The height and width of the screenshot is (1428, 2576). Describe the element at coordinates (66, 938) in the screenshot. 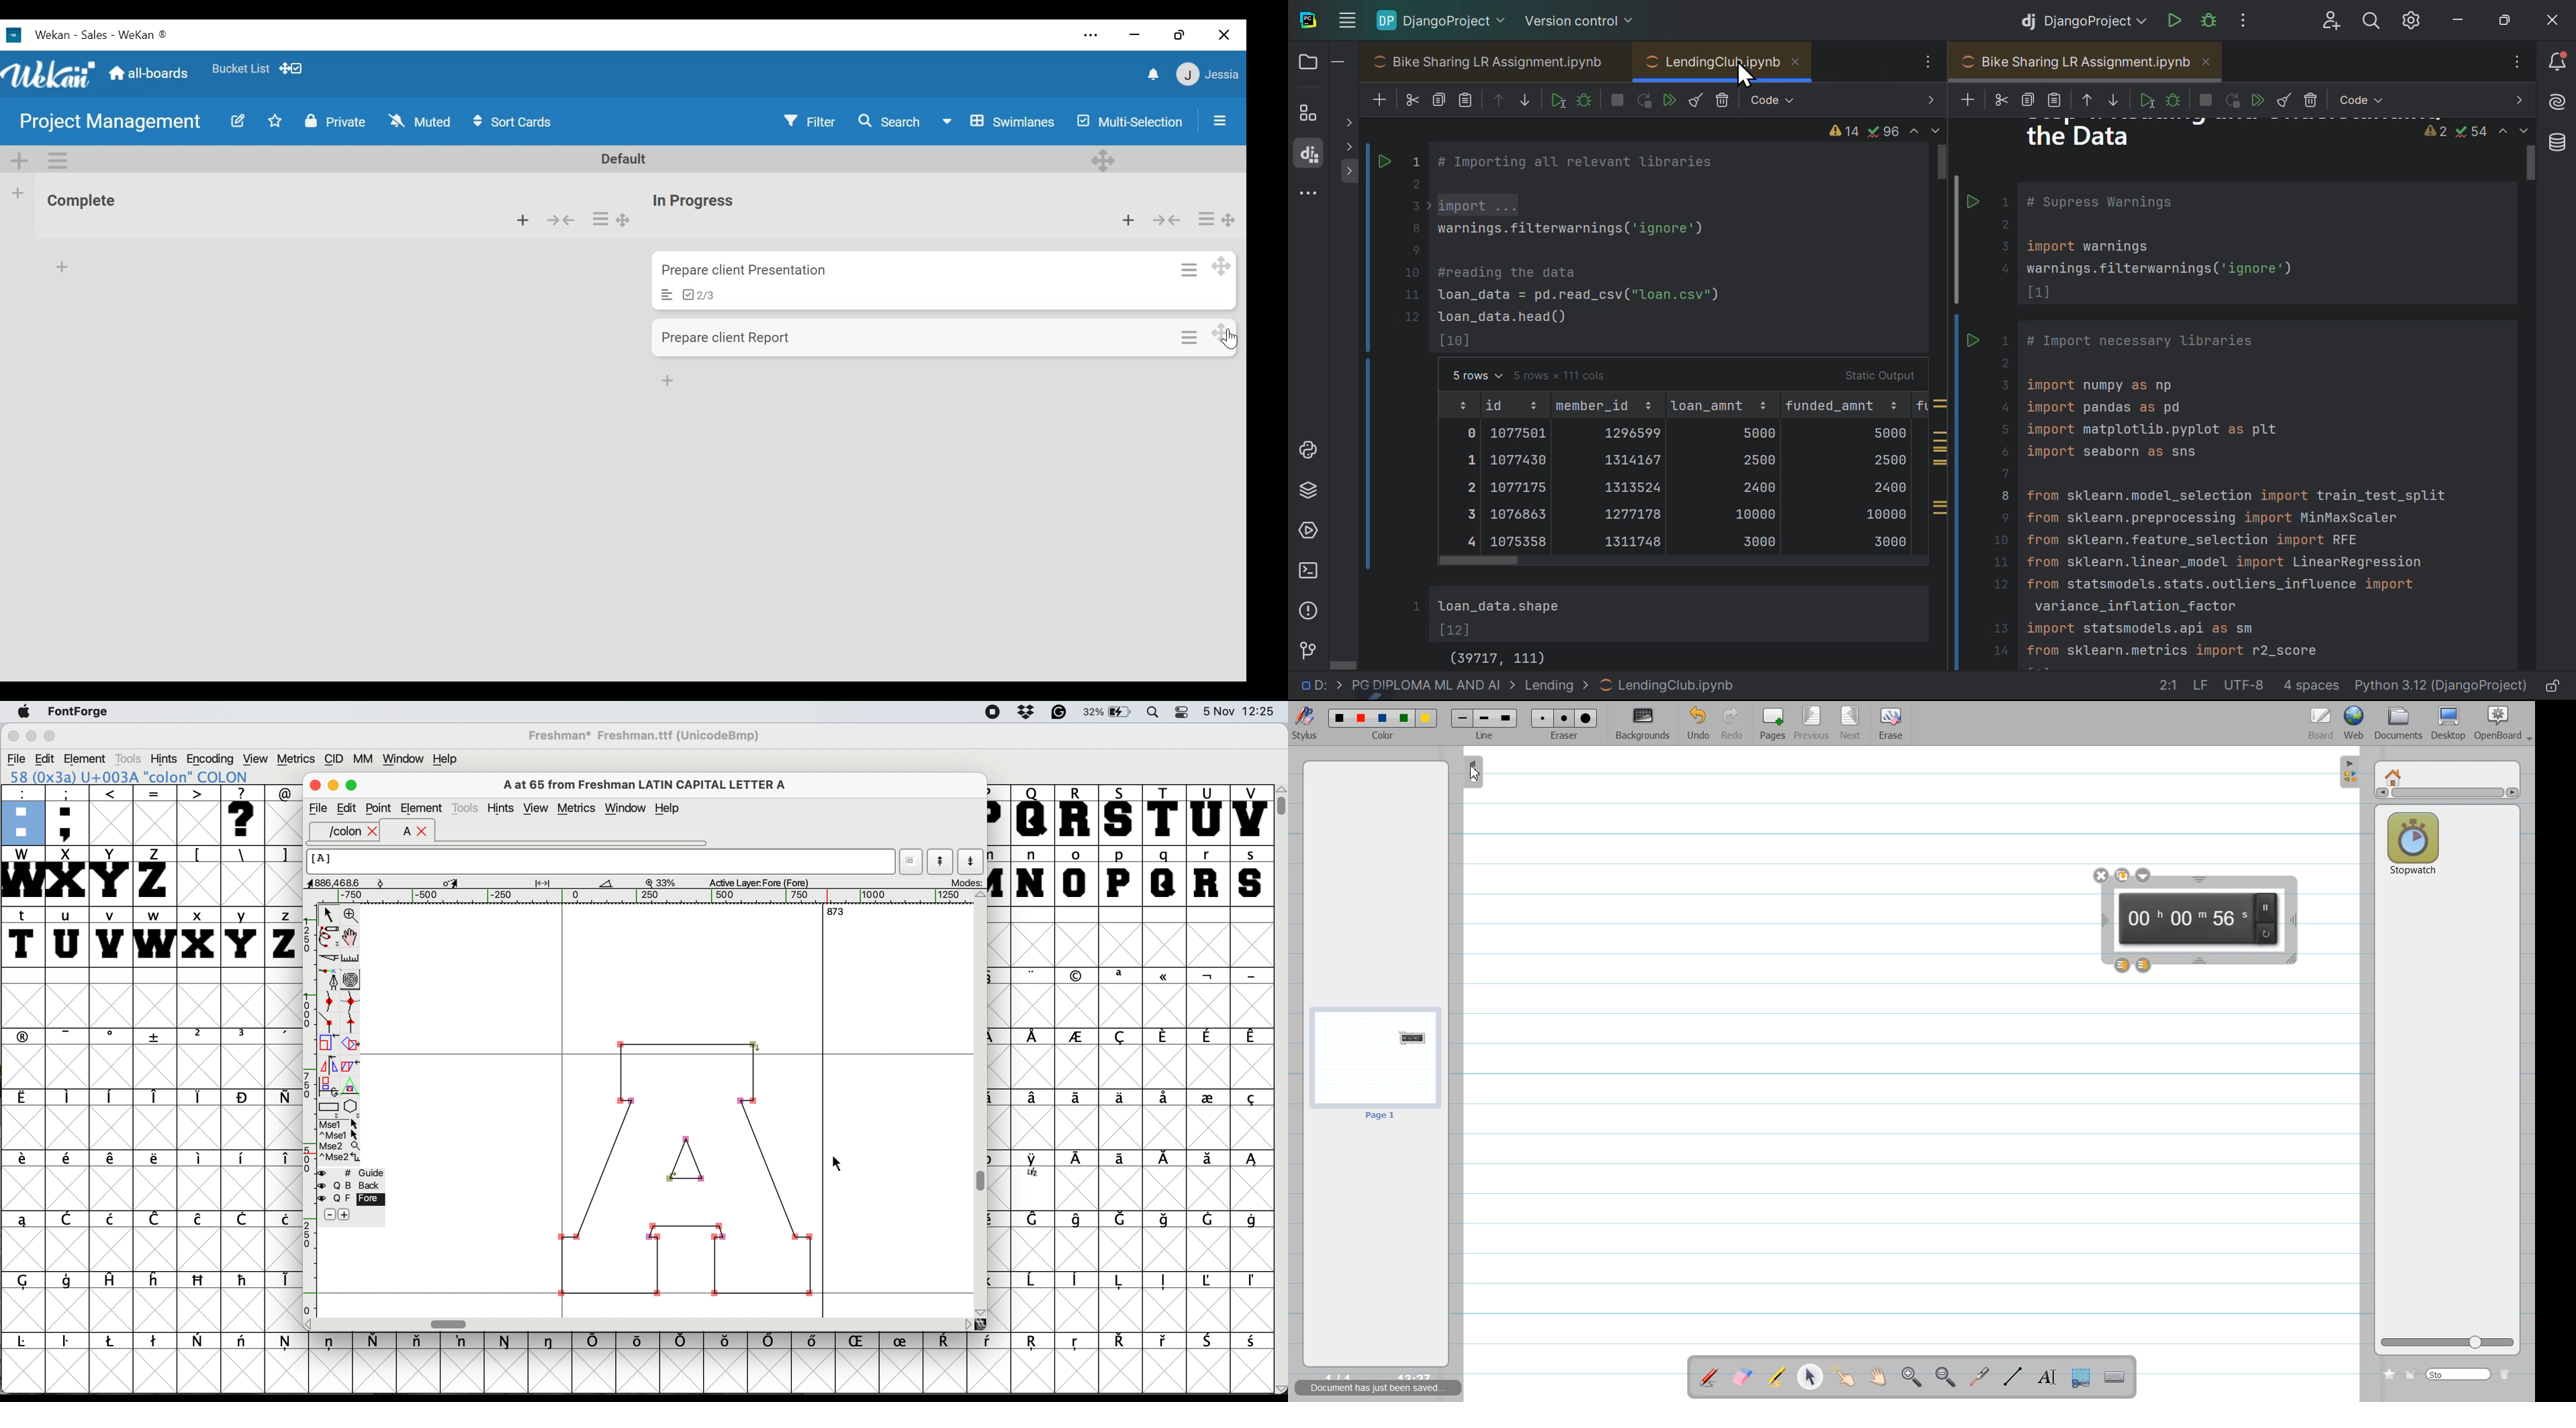

I see `u` at that location.